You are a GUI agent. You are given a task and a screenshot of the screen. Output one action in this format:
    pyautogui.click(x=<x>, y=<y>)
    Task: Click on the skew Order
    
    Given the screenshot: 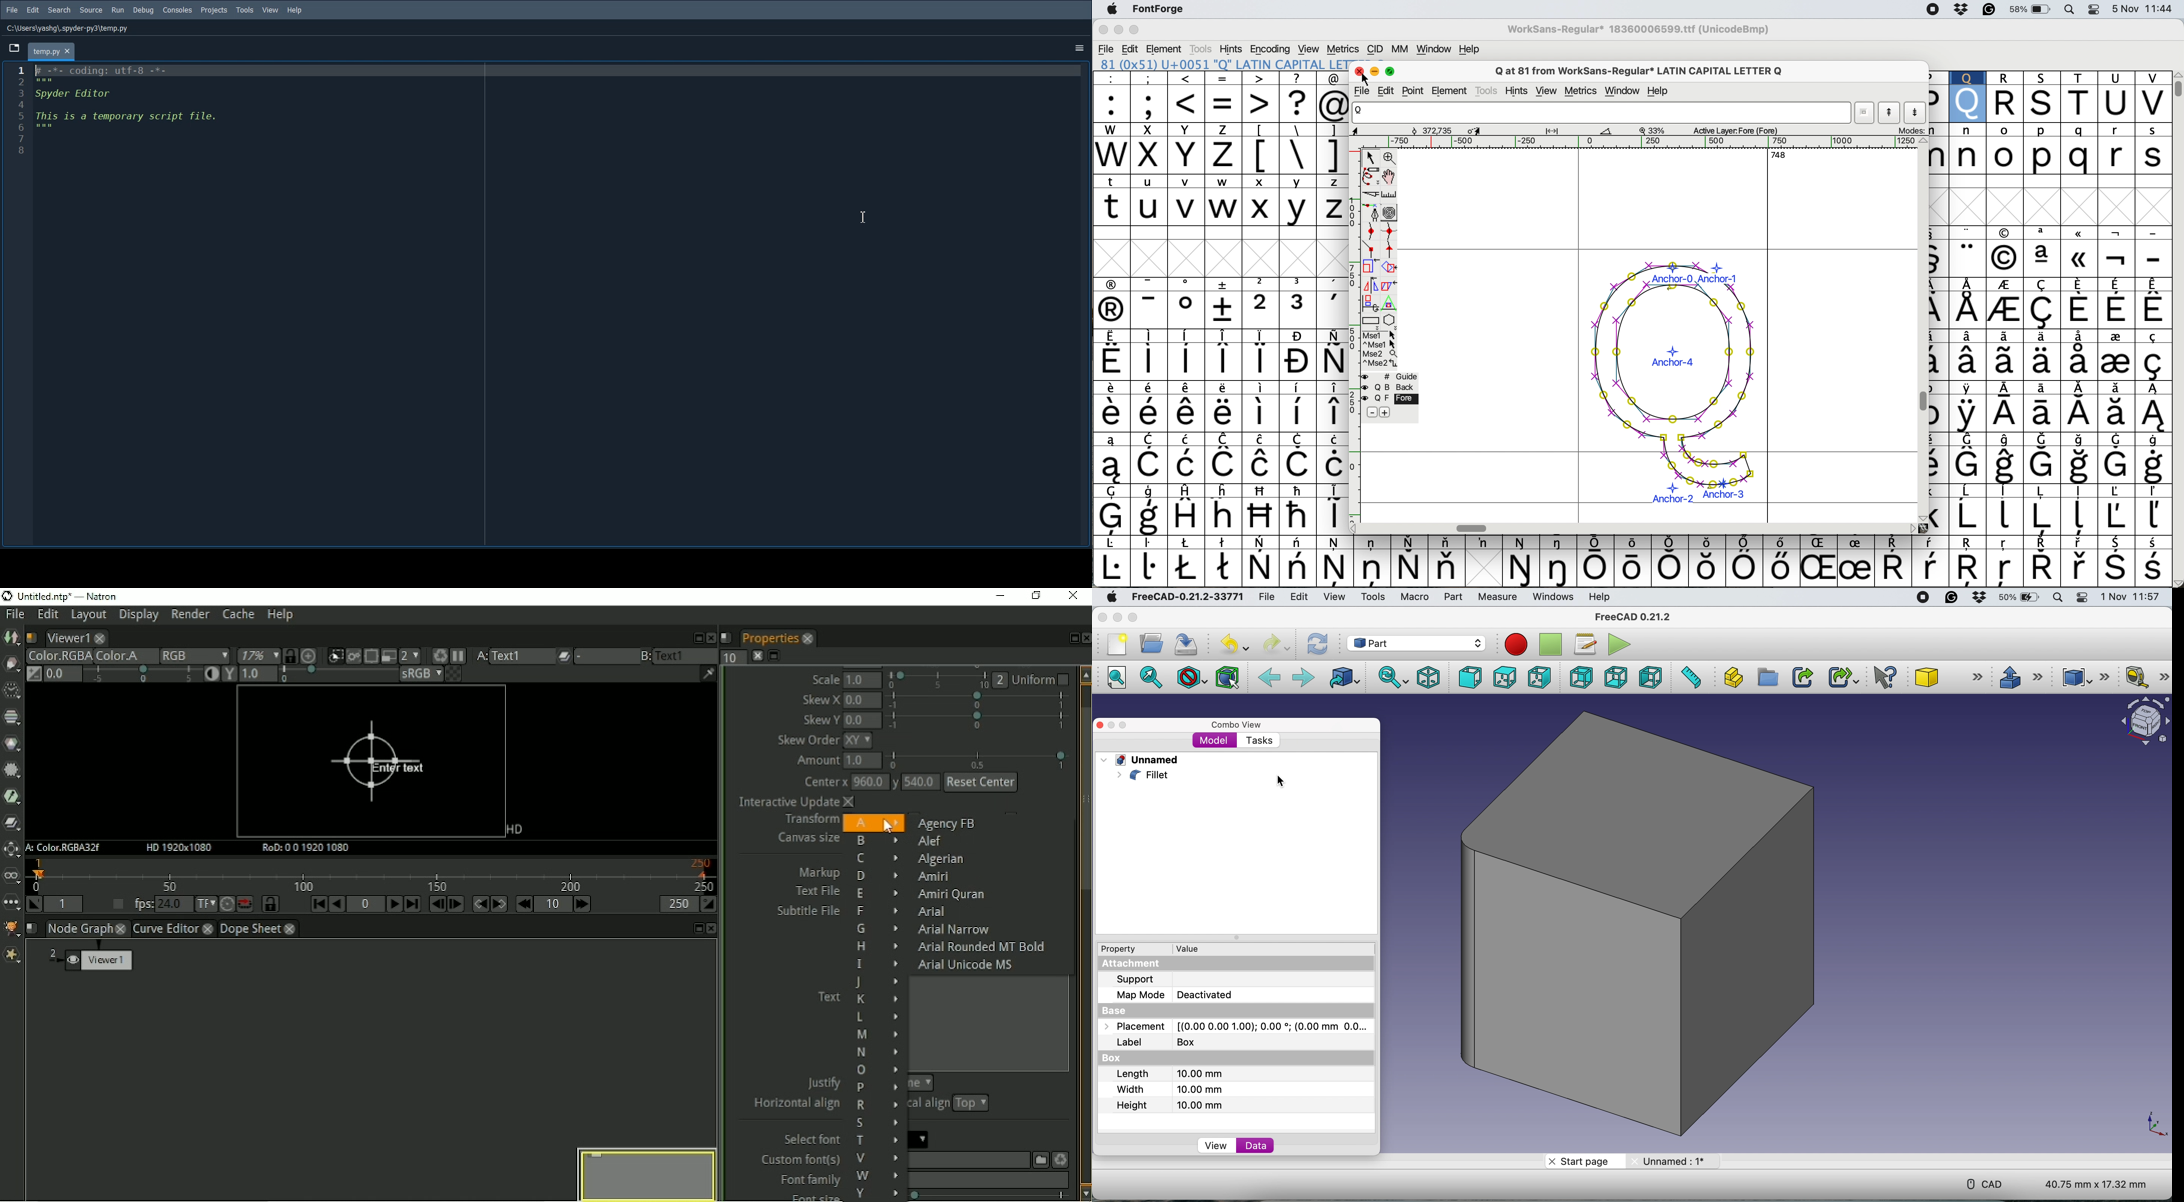 What is the action you would take?
    pyautogui.click(x=808, y=741)
    